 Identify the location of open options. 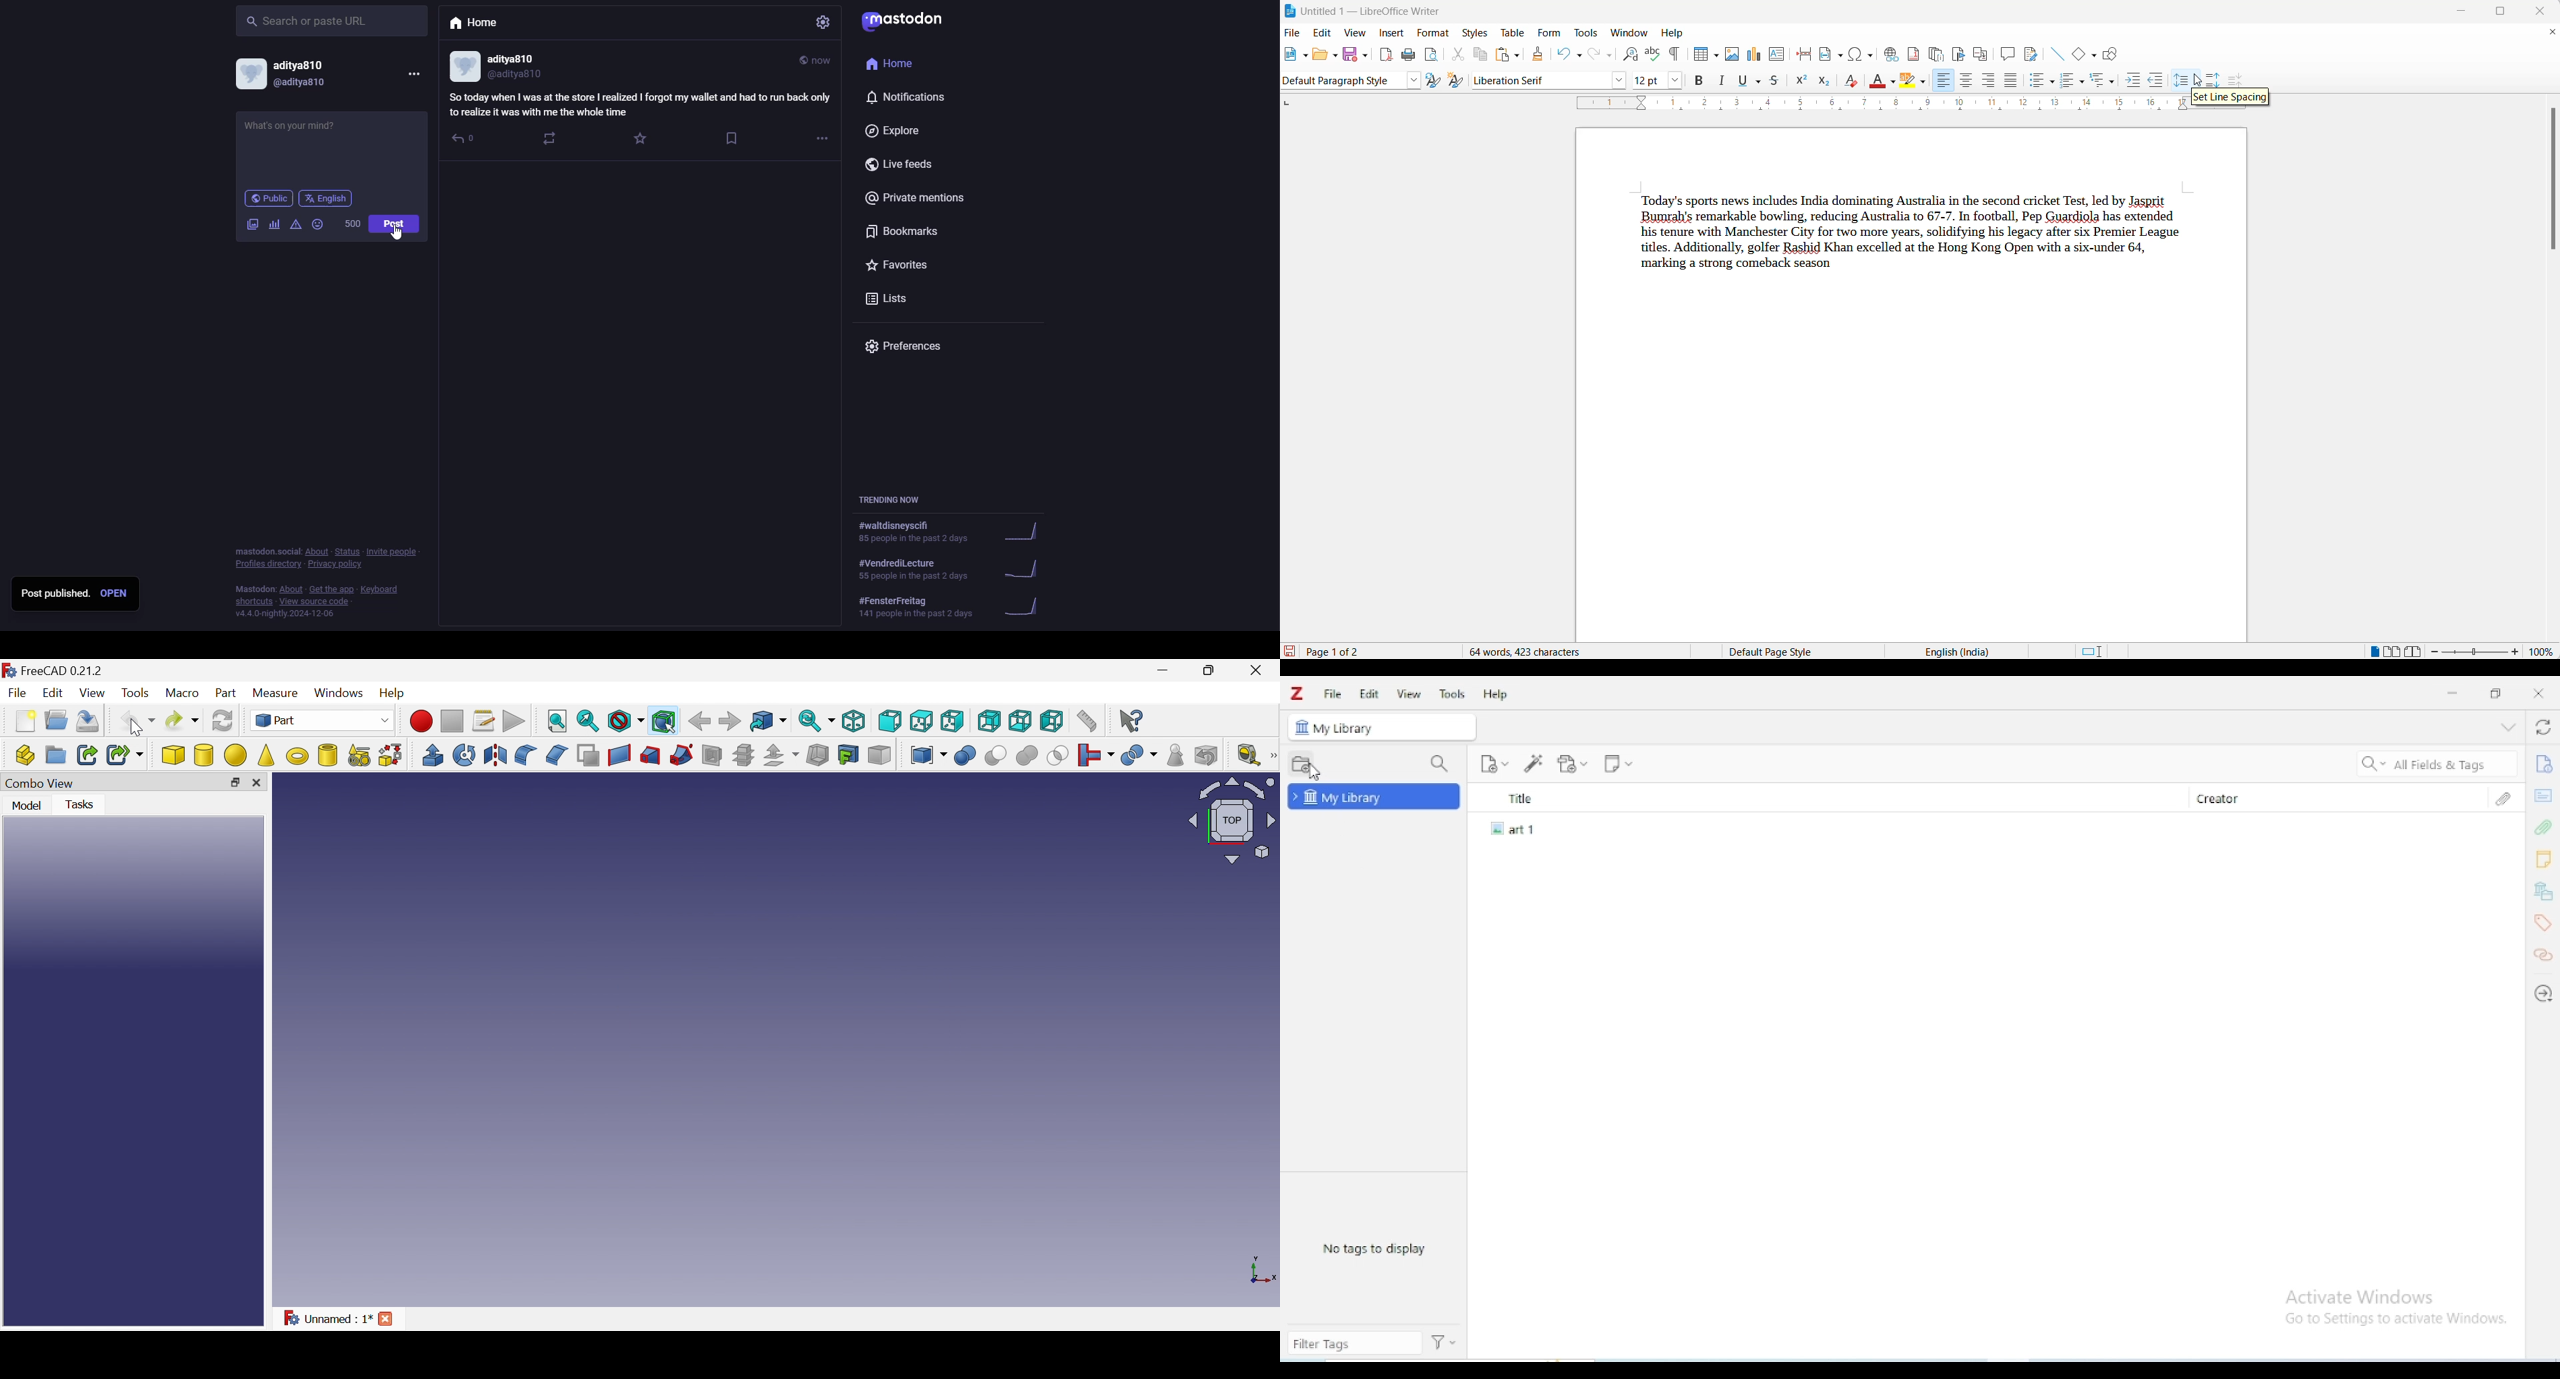
(1332, 55).